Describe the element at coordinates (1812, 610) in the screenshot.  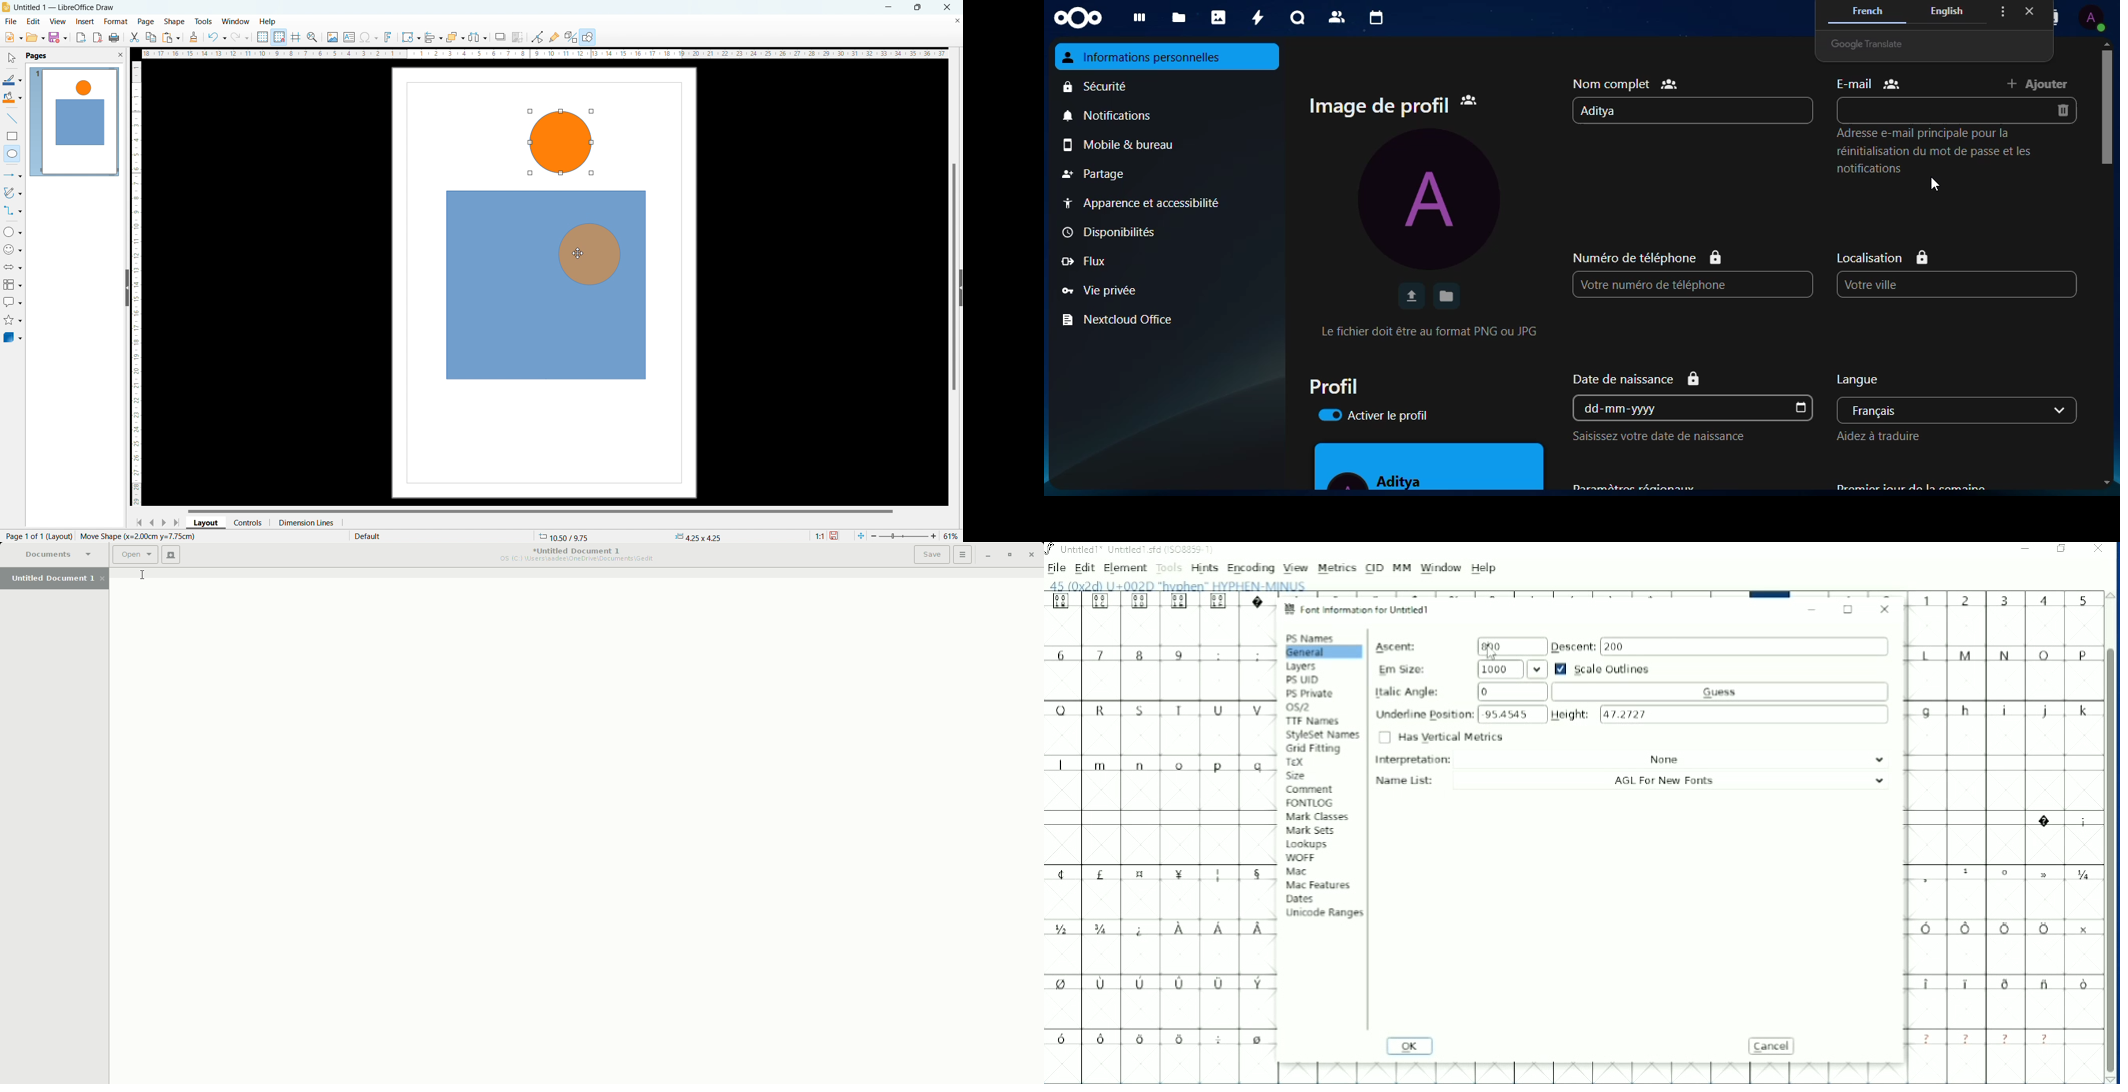
I see `Minimize` at that location.